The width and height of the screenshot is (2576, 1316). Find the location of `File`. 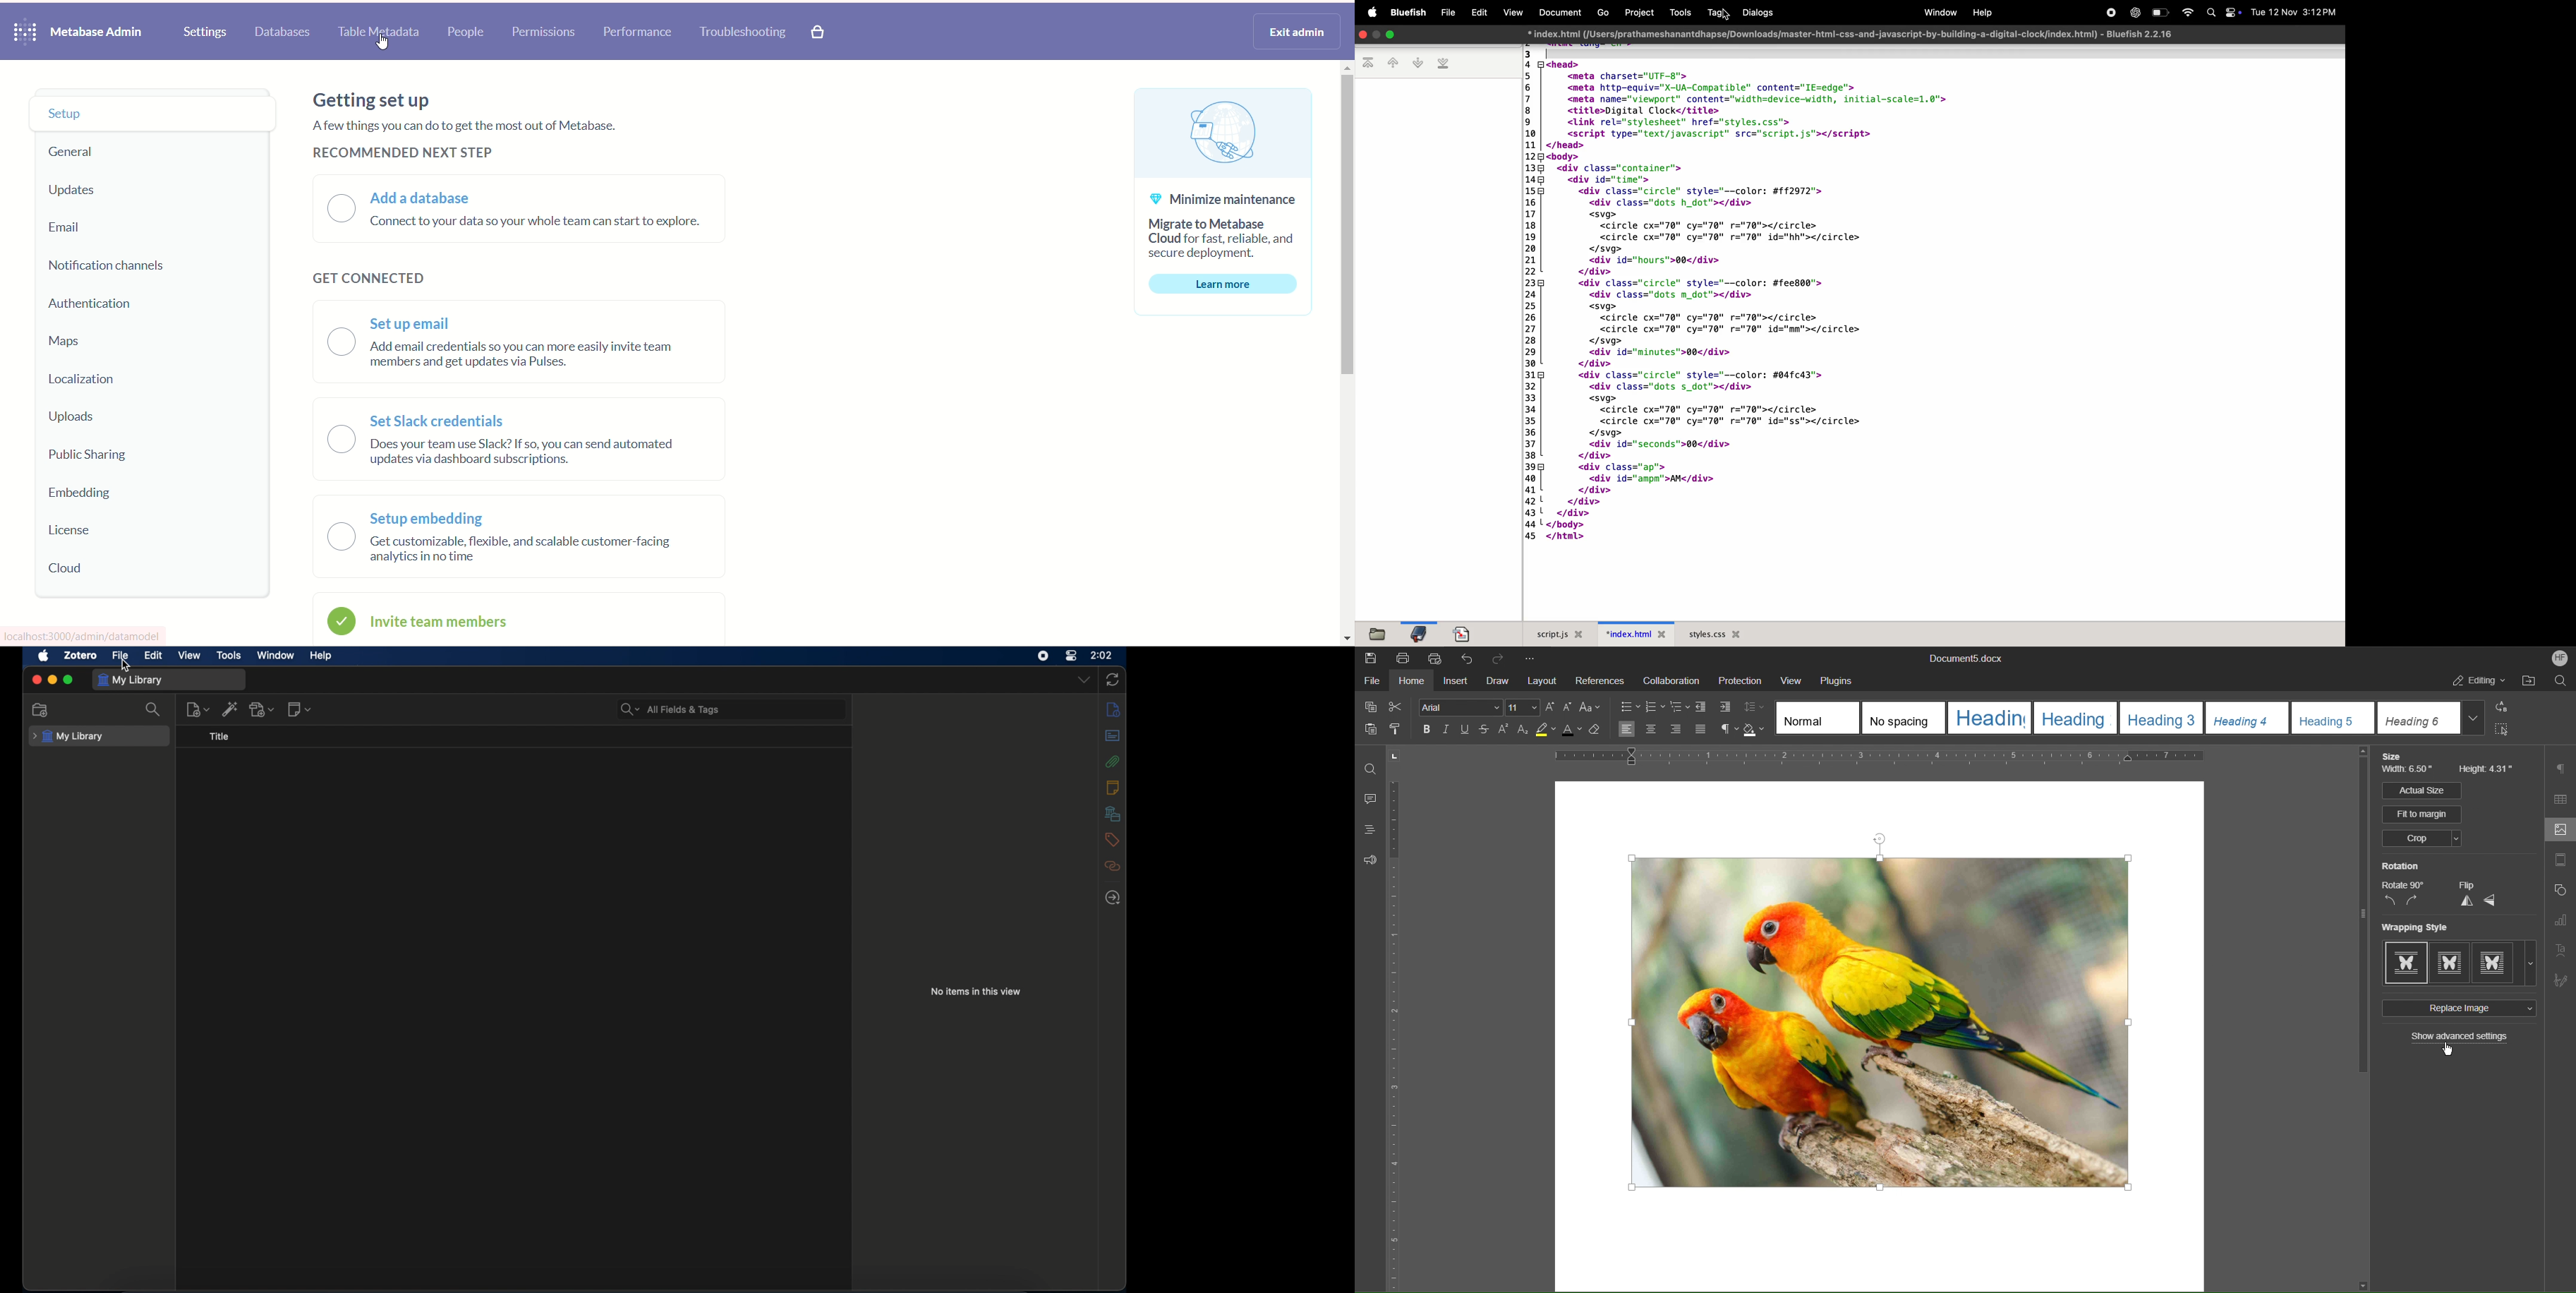

File is located at coordinates (1369, 683).